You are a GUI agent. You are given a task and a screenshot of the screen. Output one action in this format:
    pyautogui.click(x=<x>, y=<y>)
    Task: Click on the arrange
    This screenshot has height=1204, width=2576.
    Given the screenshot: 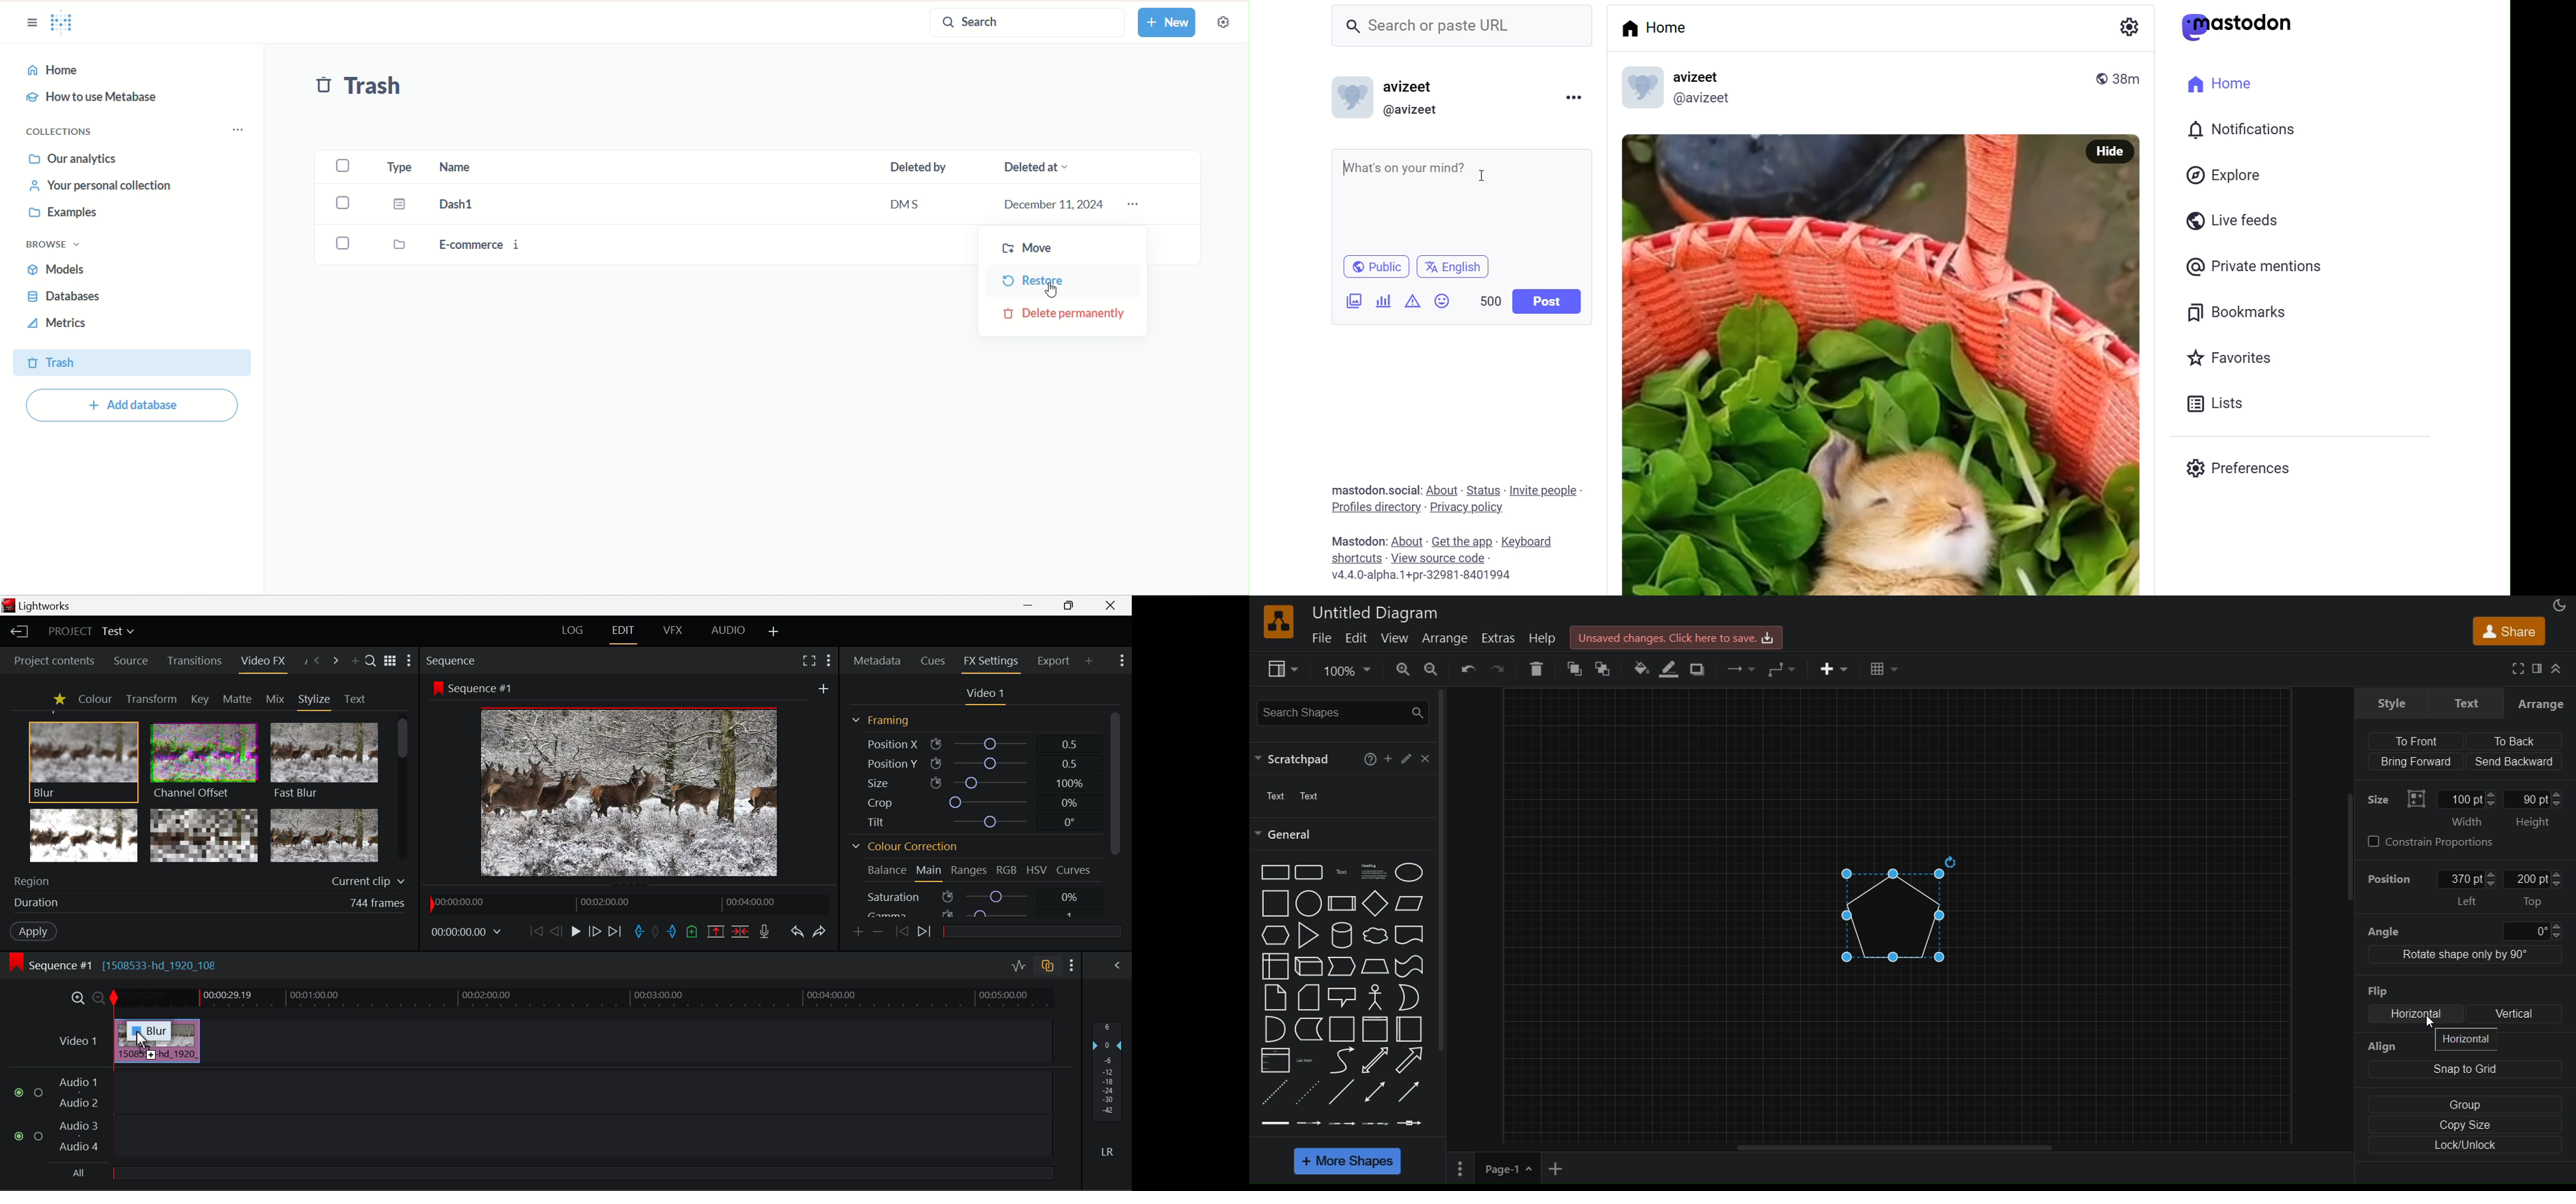 What is the action you would take?
    pyautogui.click(x=1446, y=638)
    